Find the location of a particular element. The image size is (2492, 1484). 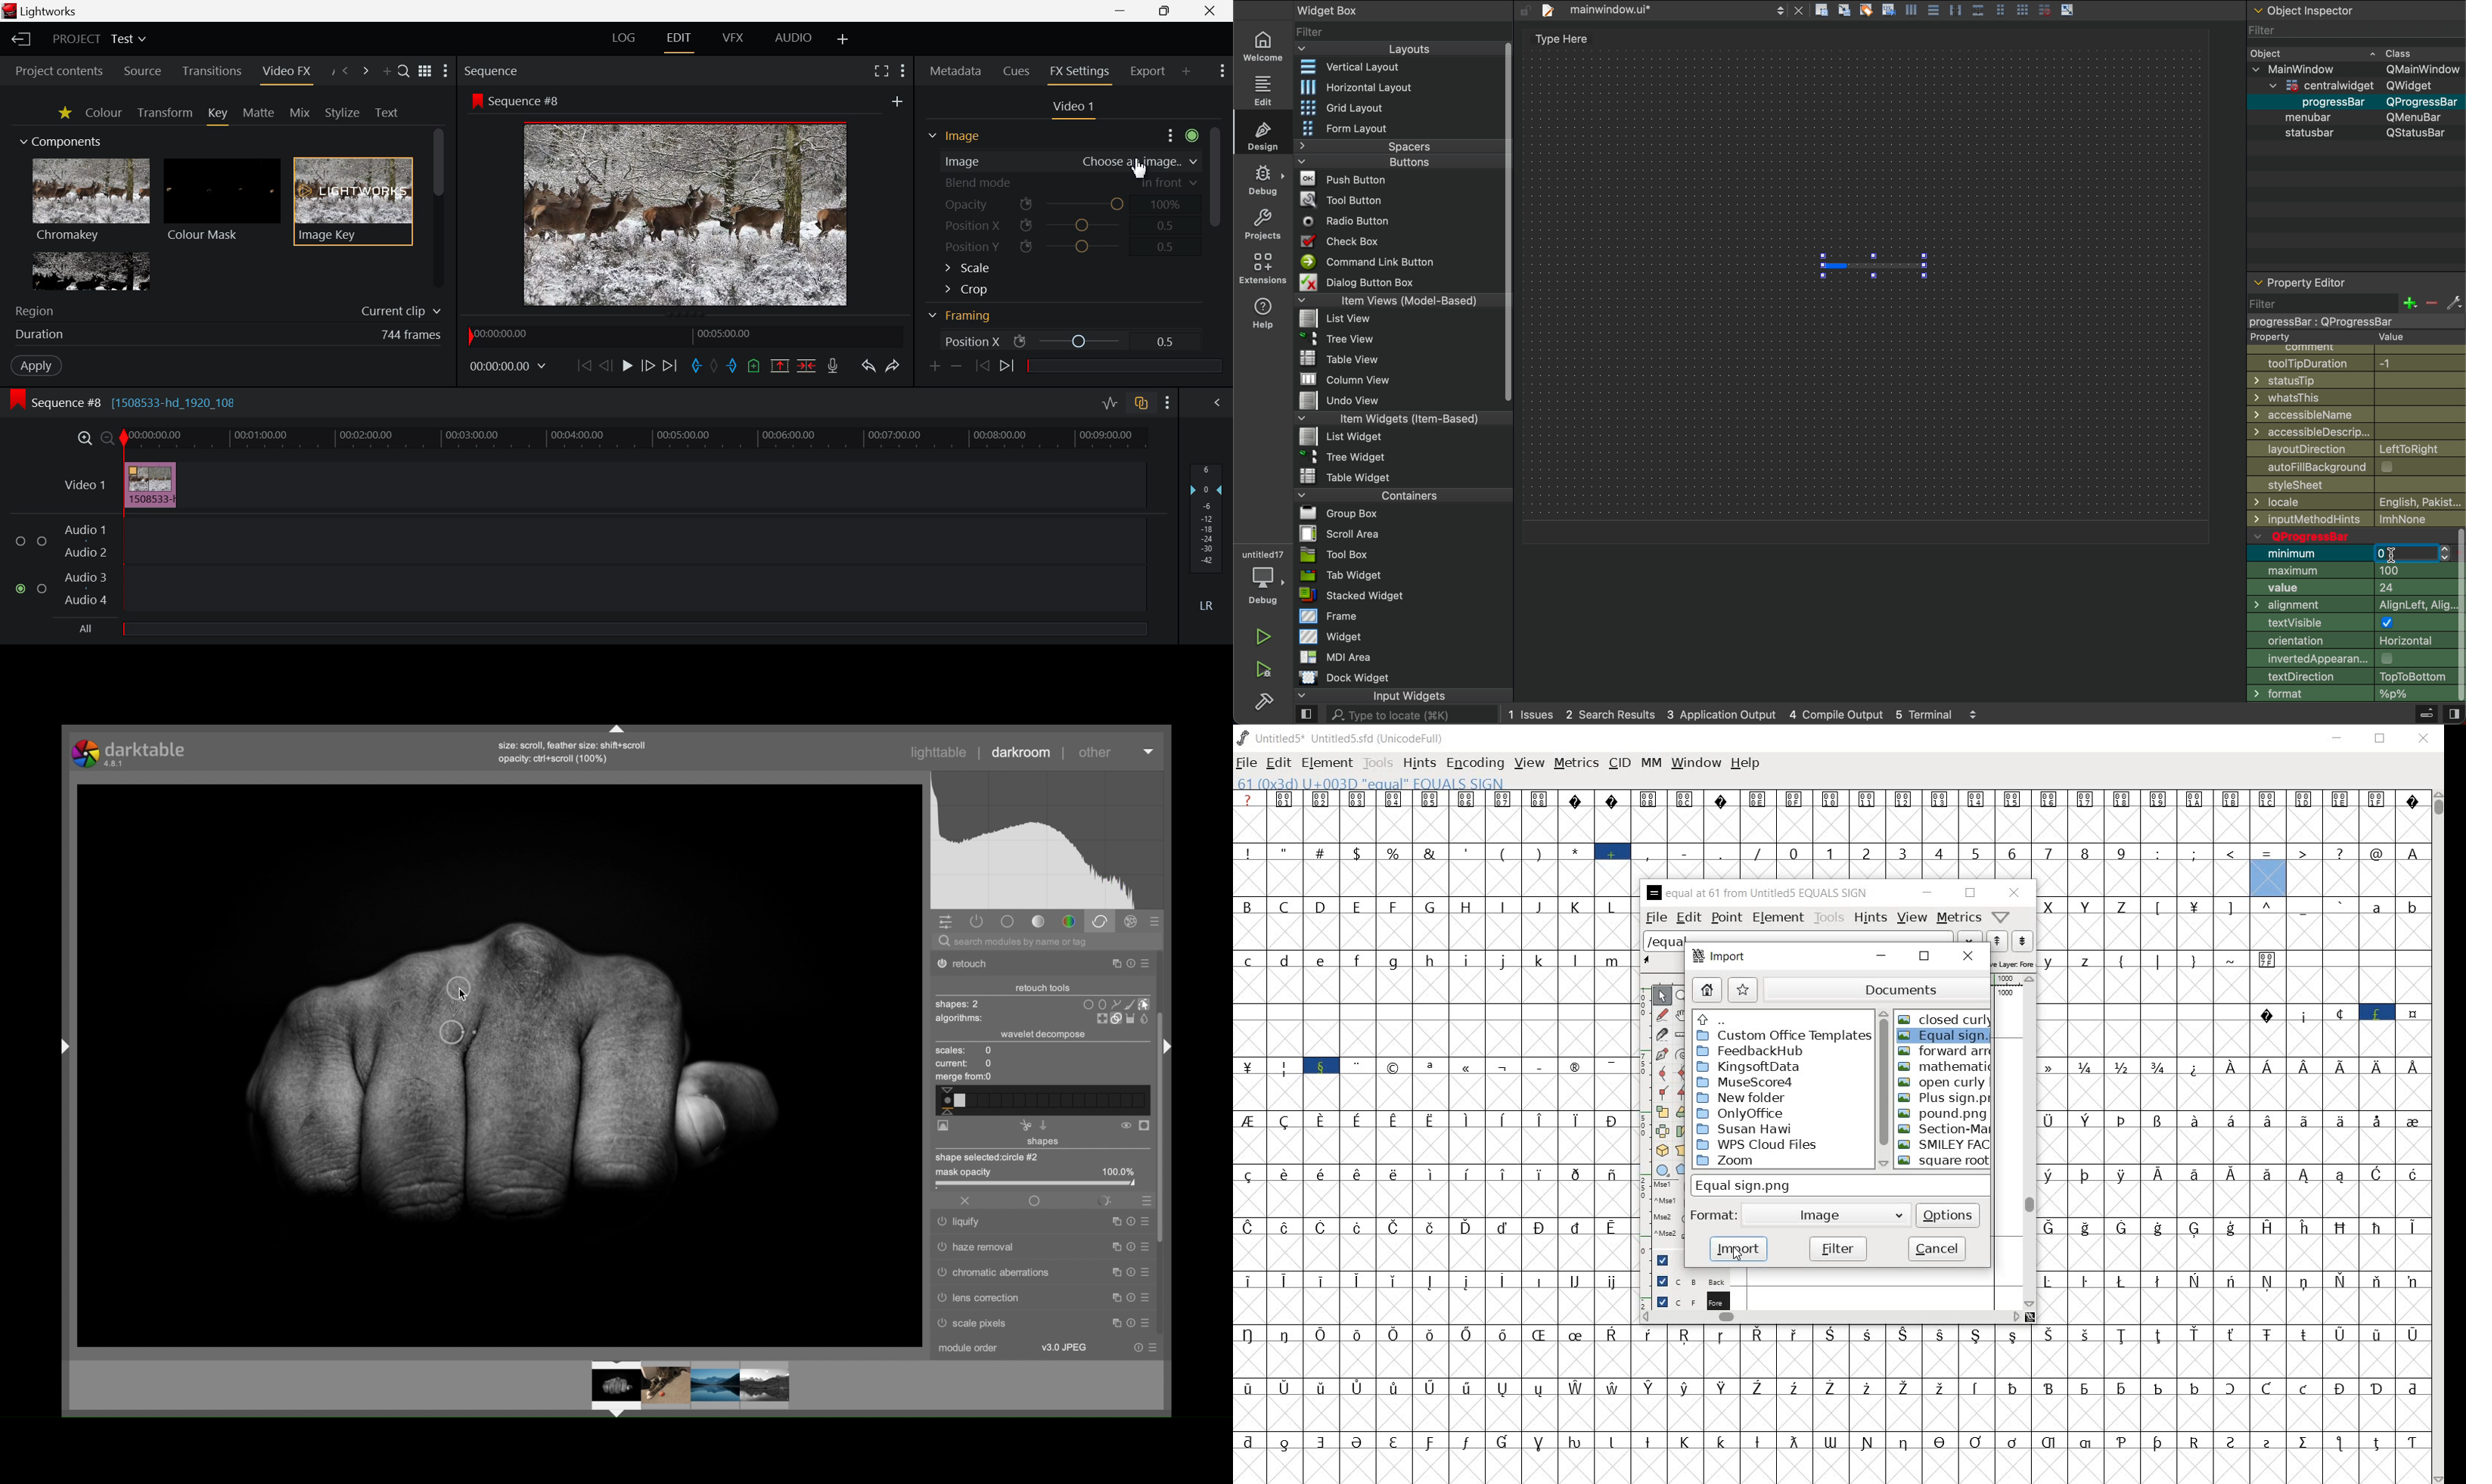

equal sign.png is located at coordinates (1751, 1185).